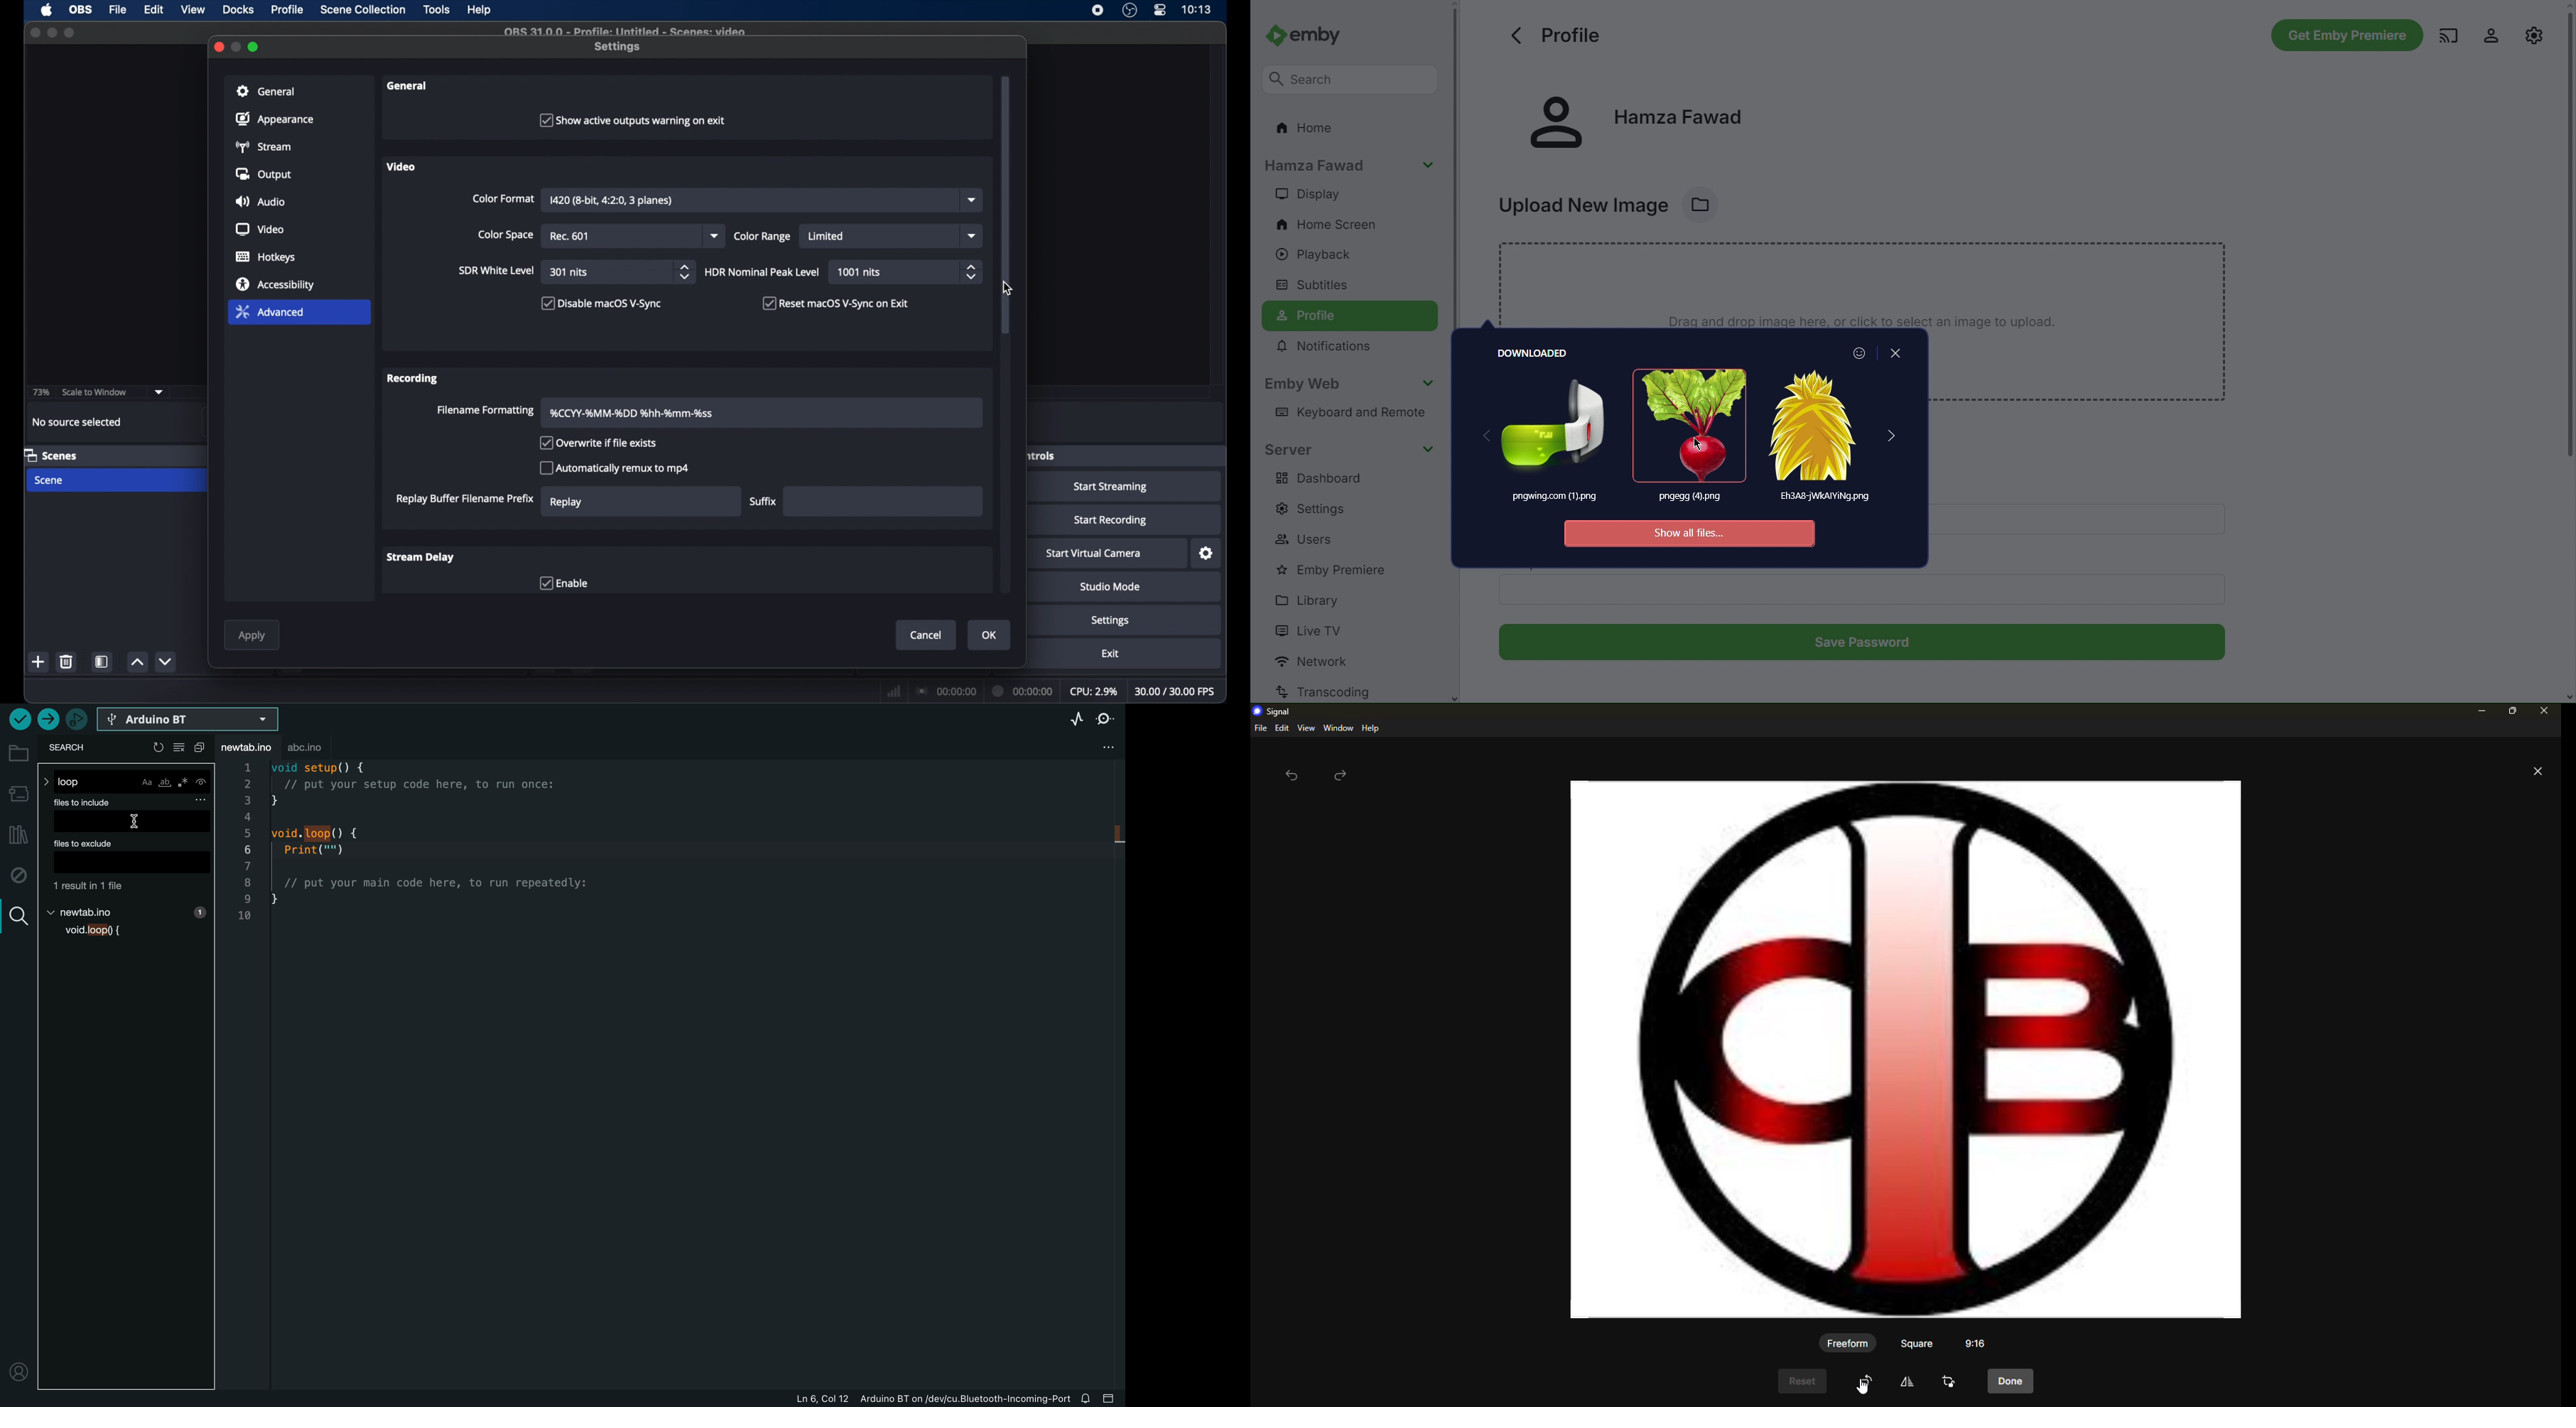  What do you see at coordinates (632, 120) in the screenshot?
I see `checkbox` at bounding box center [632, 120].